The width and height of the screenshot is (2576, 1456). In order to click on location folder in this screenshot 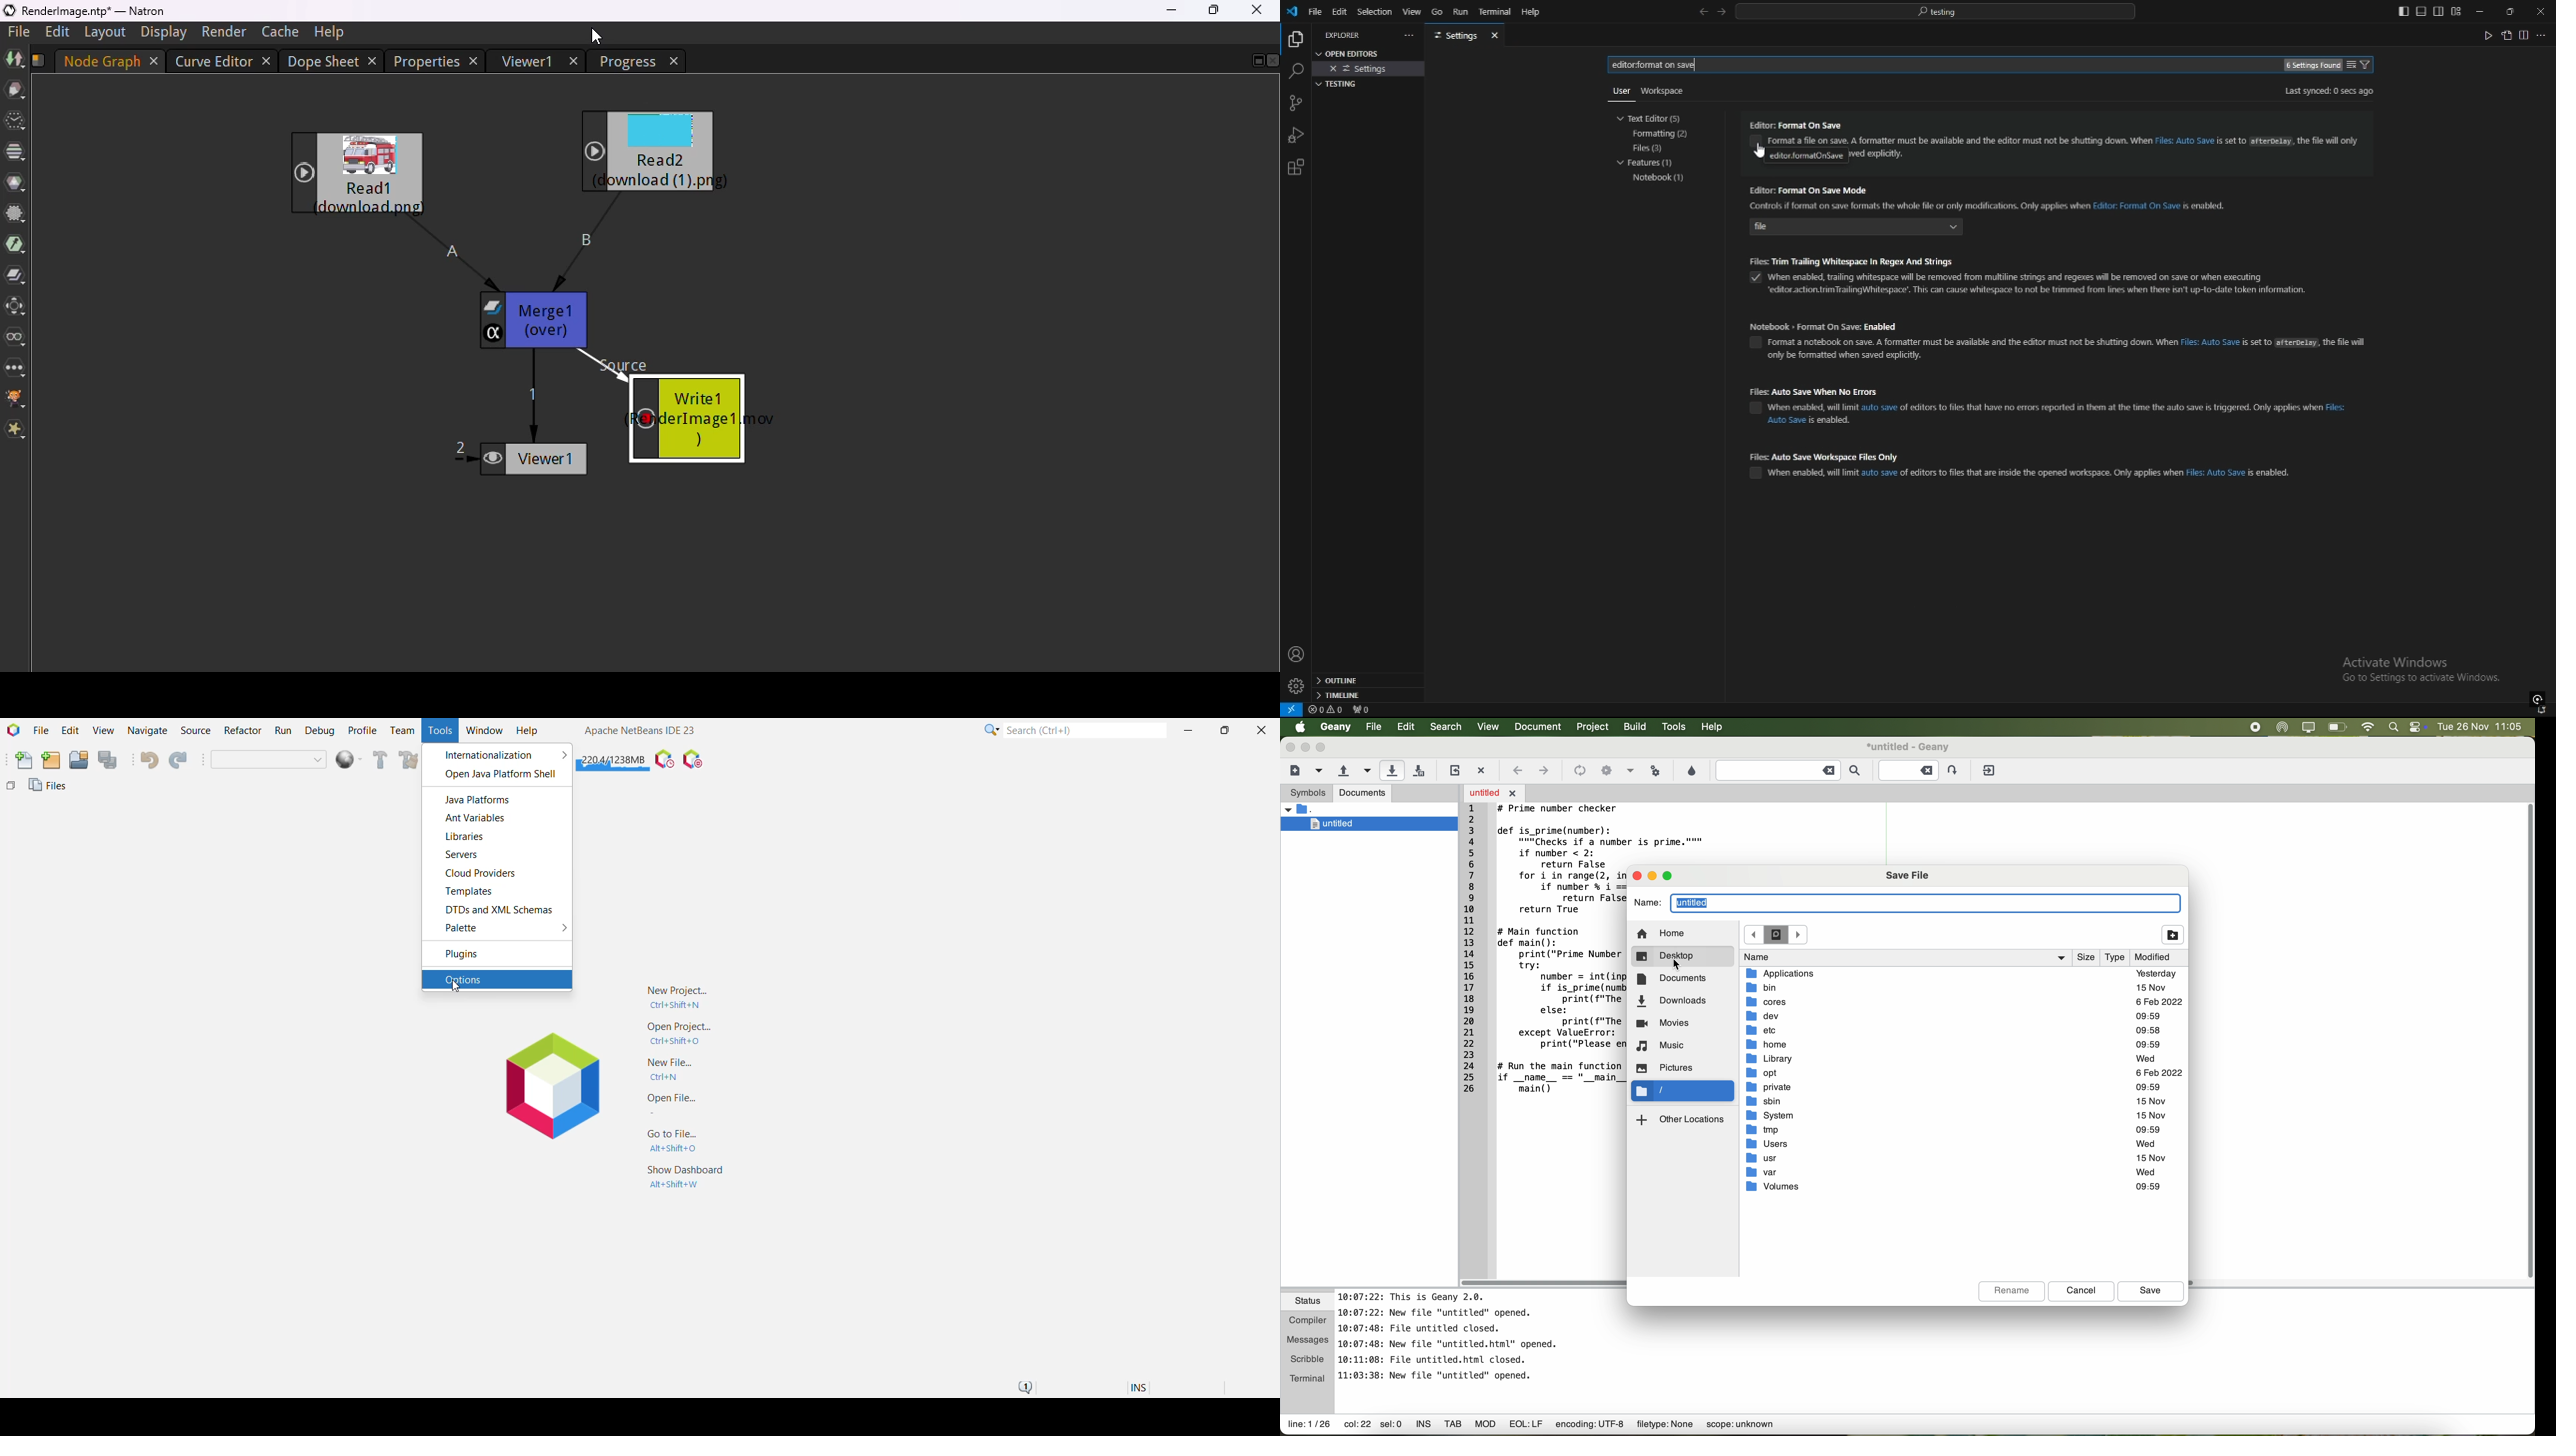, I will do `click(1683, 1091)`.